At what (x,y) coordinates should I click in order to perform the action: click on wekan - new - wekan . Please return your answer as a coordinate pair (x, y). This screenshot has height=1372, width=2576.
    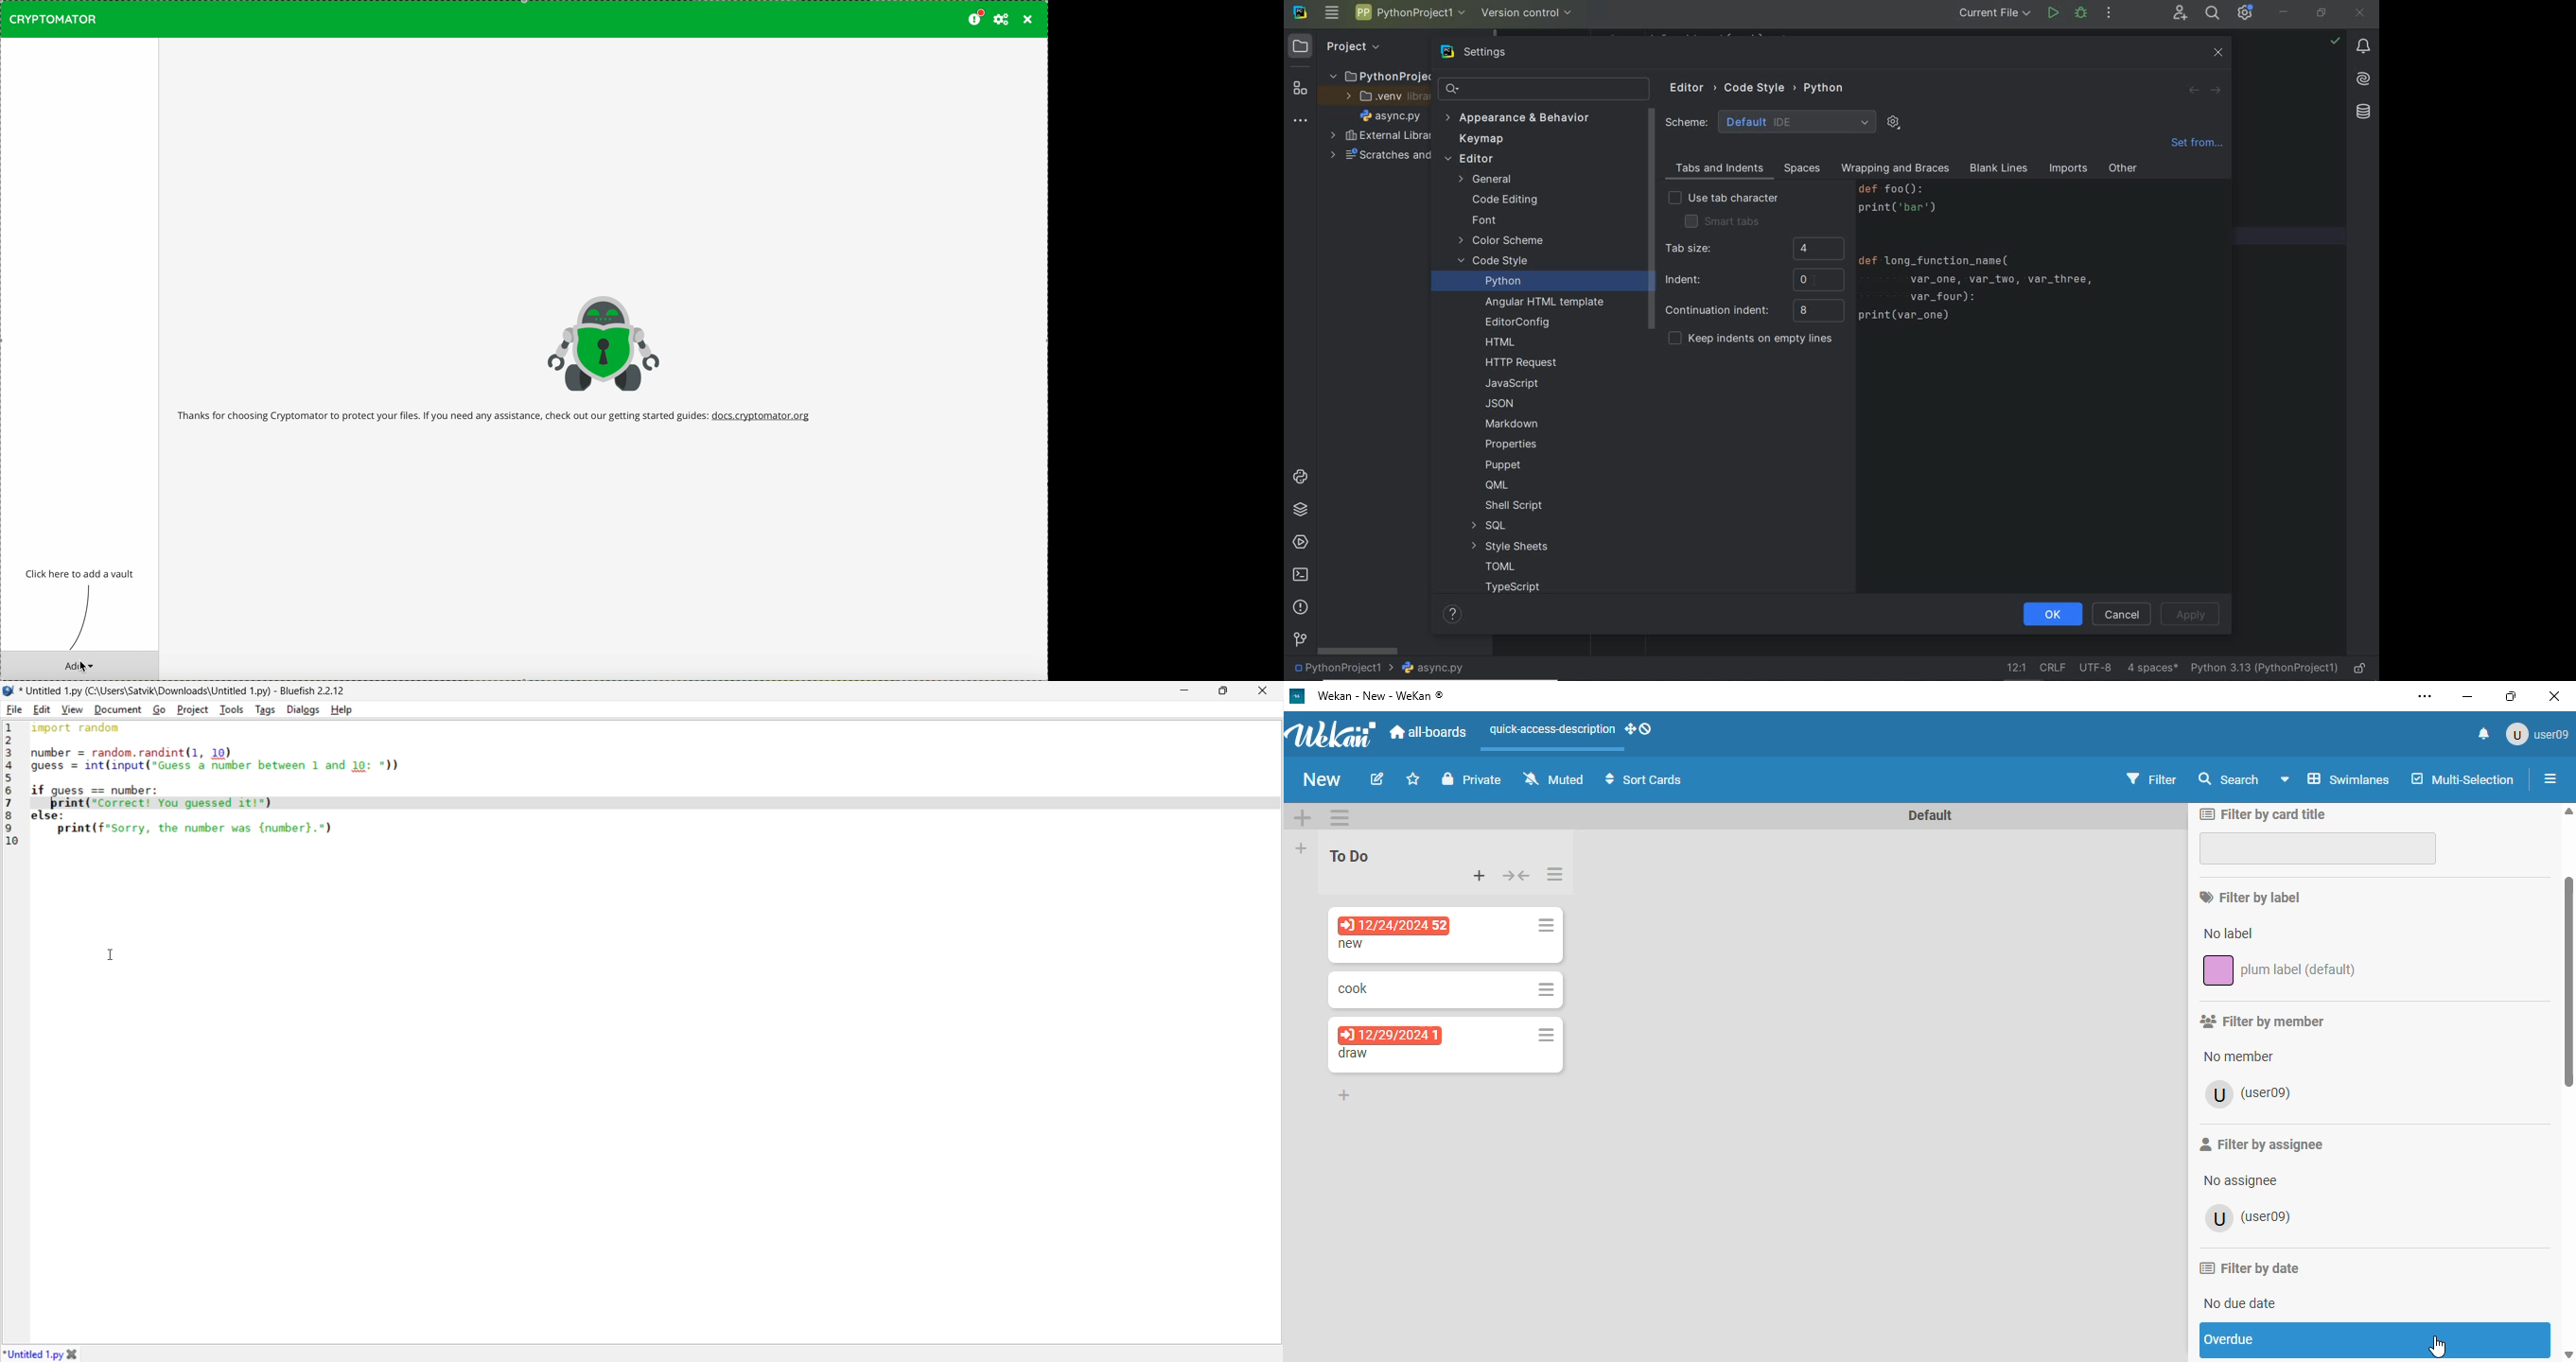
    Looking at the image, I should click on (1380, 695).